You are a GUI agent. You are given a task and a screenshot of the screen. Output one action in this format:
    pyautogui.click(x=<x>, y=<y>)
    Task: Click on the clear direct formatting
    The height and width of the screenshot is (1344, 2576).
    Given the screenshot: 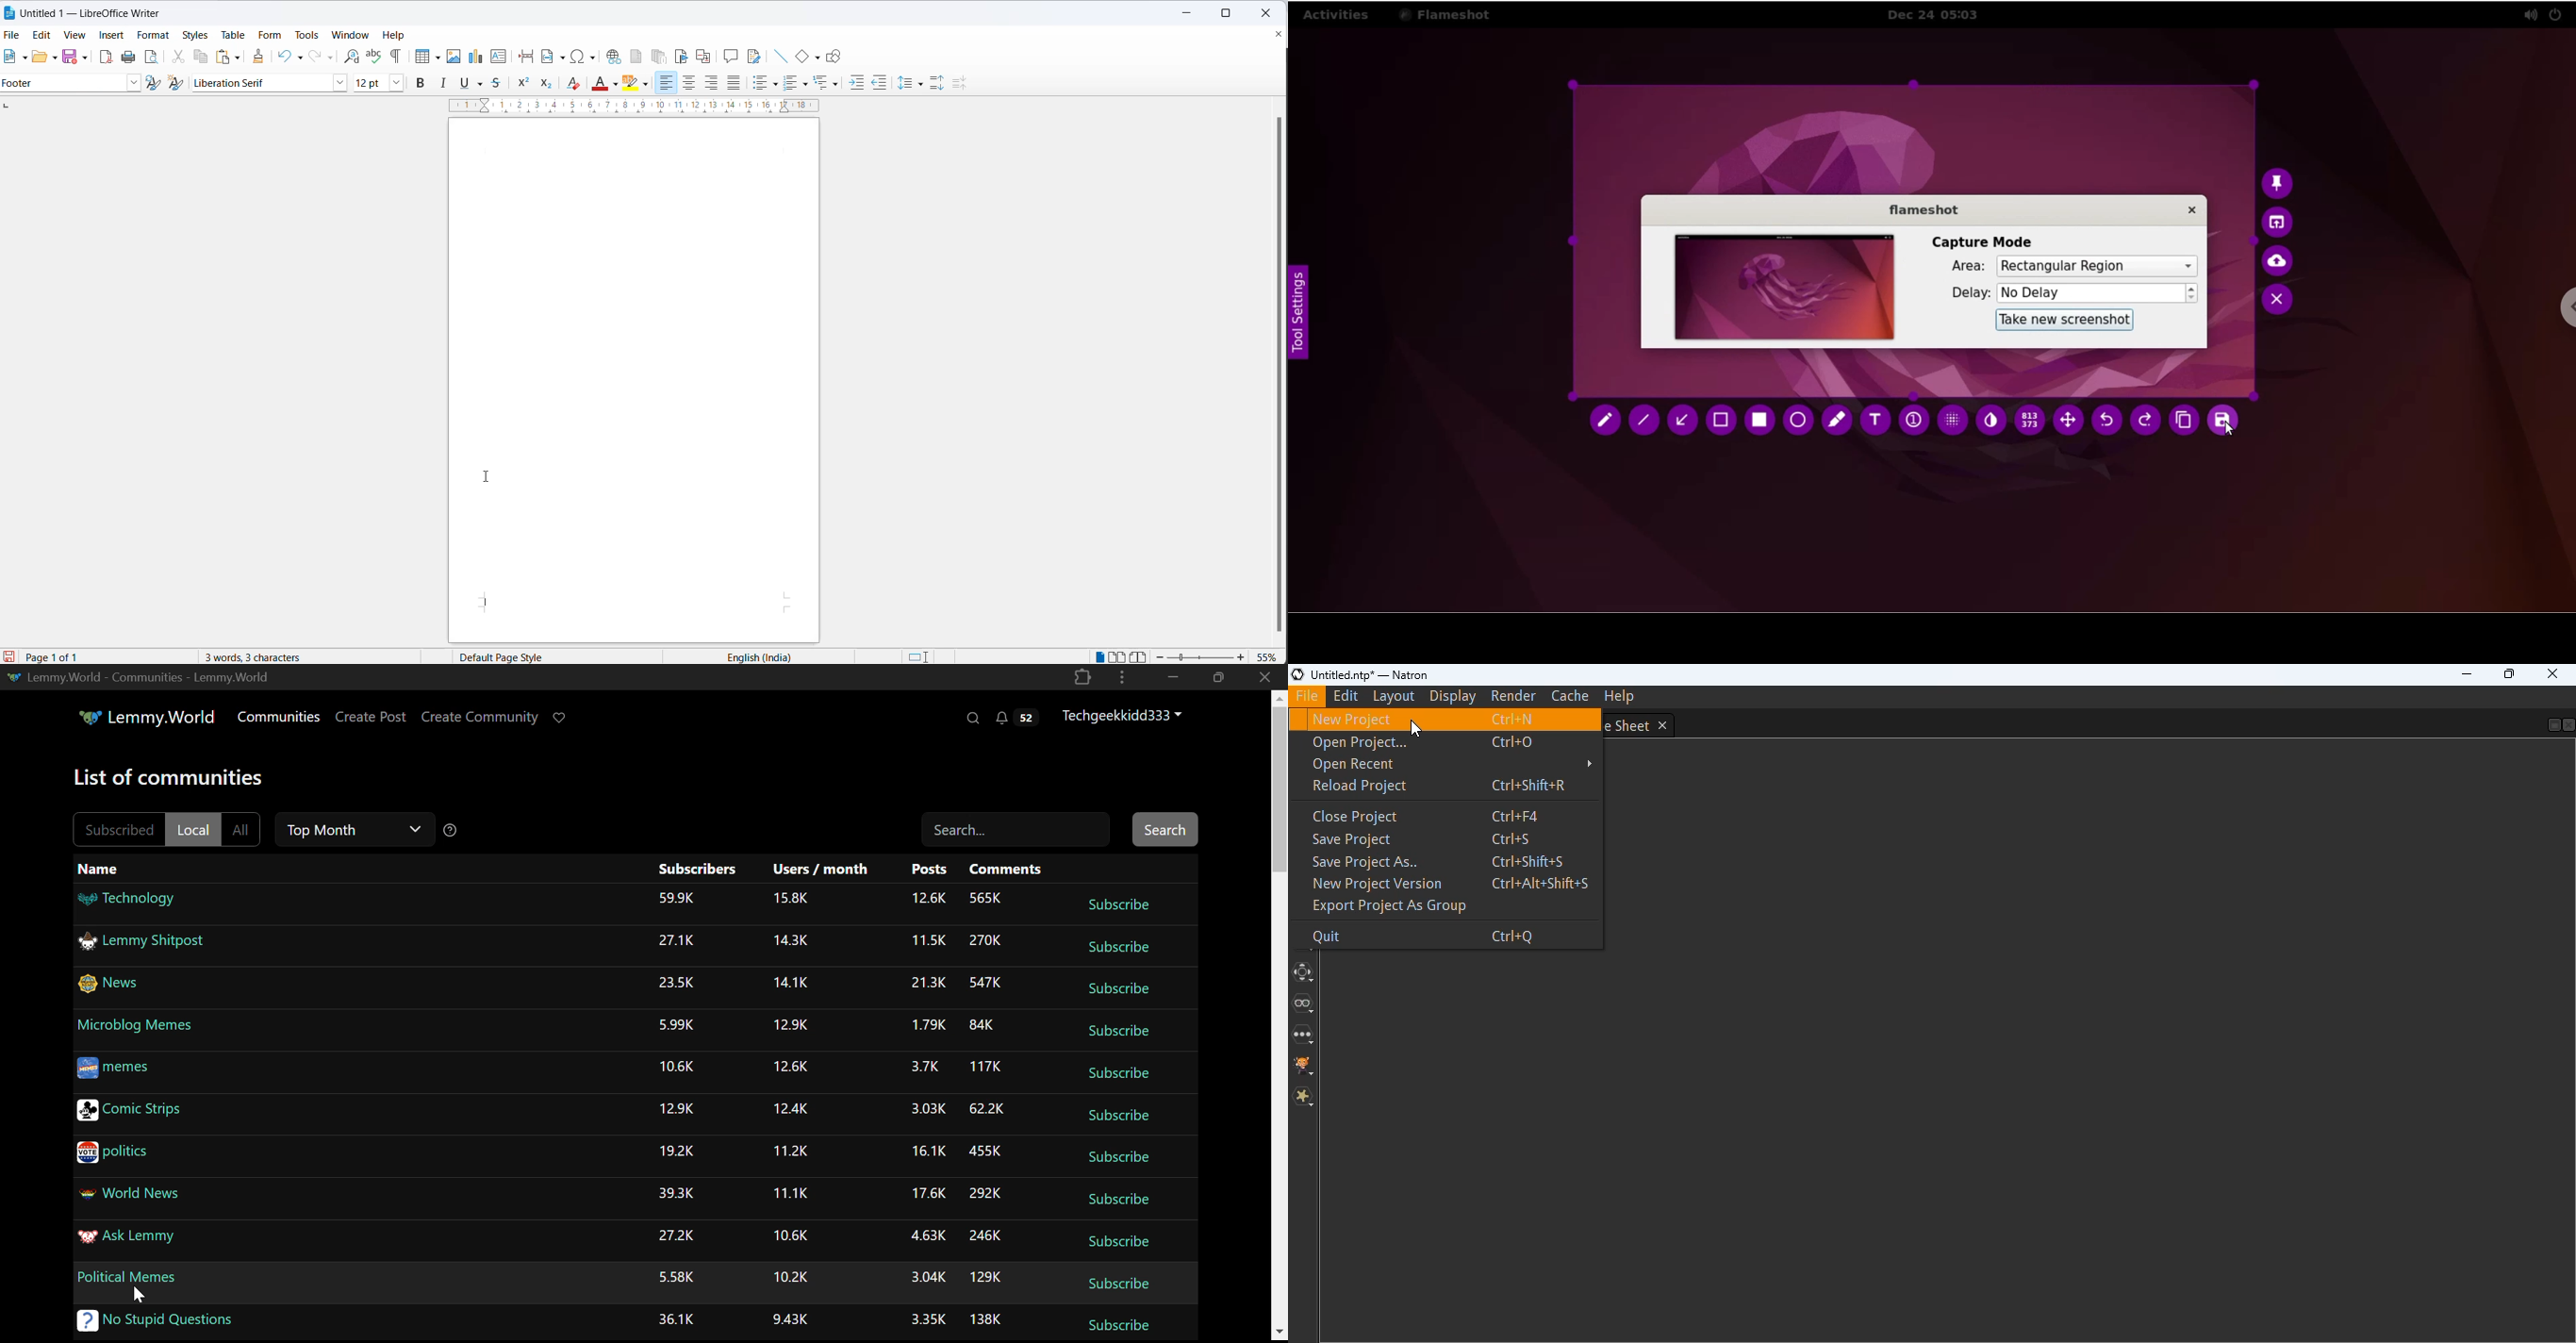 What is the action you would take?
    pyautogui.click(x=576, y=84)
    